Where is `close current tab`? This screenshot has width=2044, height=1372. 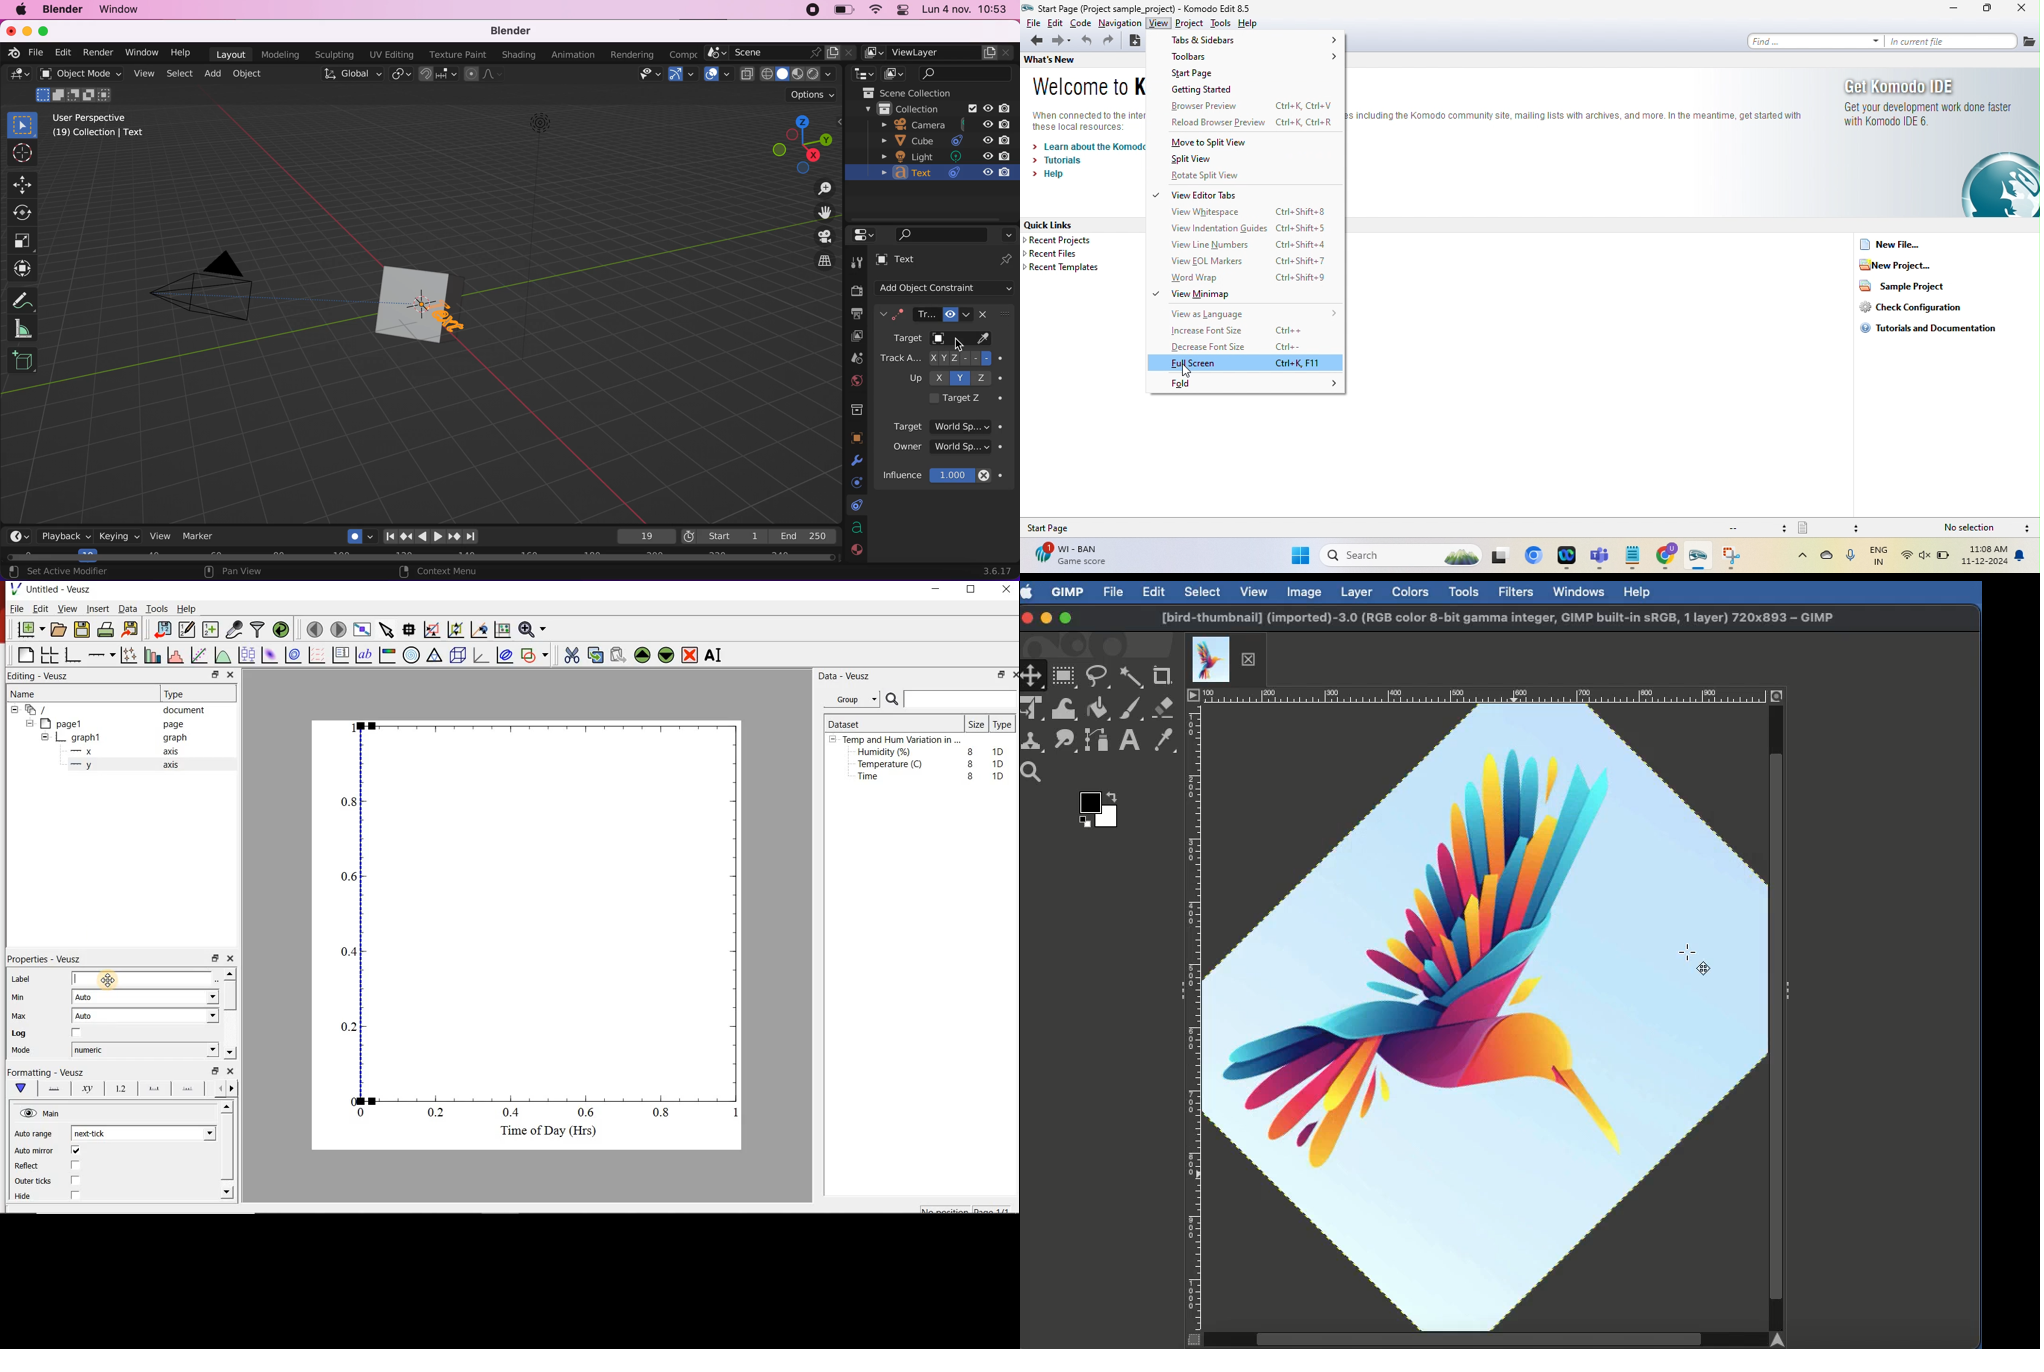
close current tab is located at coordinates (1253, 659).